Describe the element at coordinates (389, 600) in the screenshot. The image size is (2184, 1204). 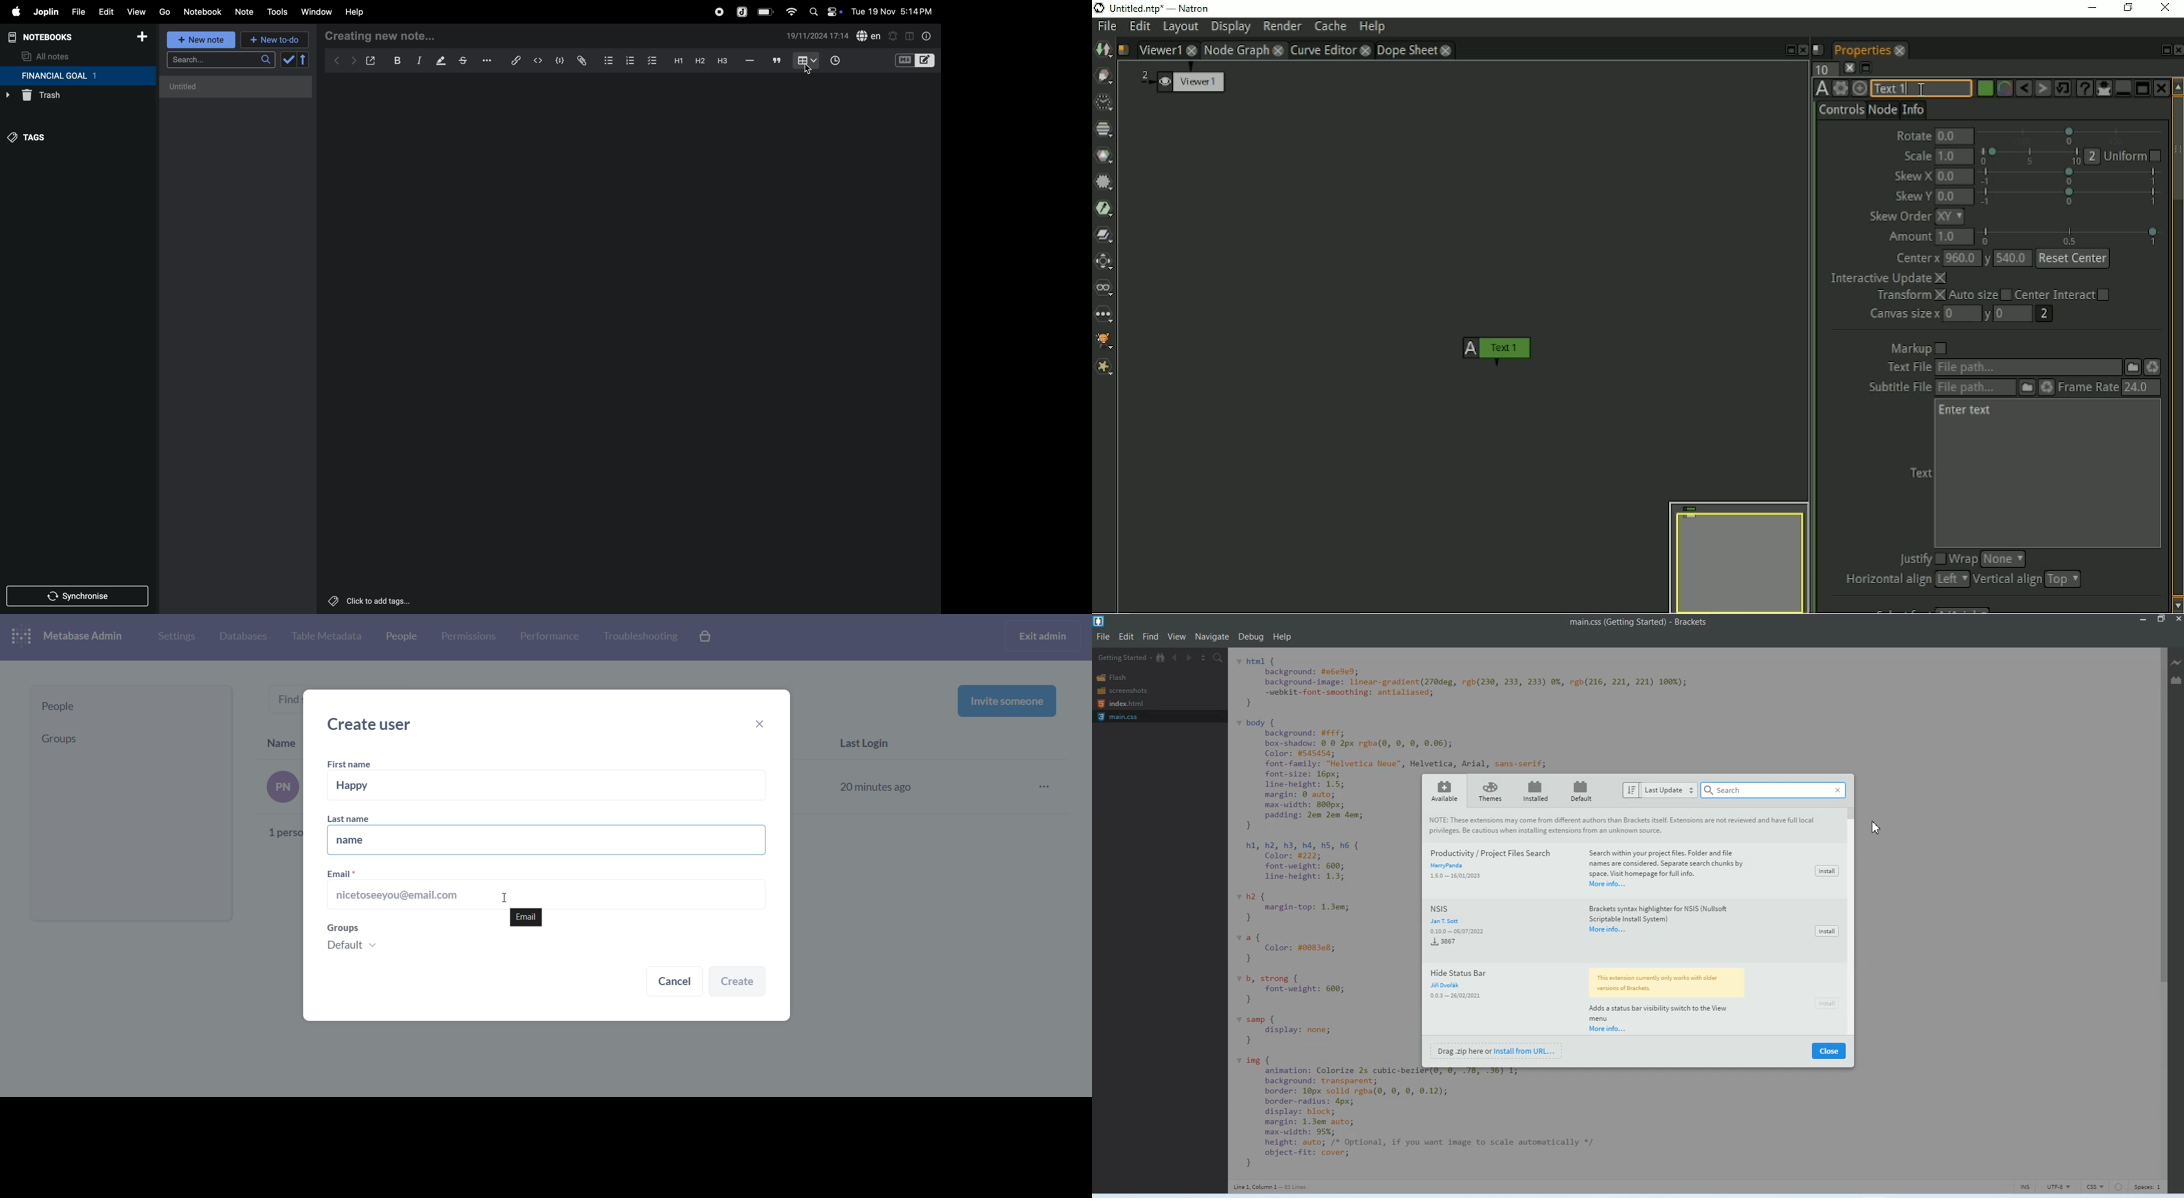
I see `click to add tags` at that location.